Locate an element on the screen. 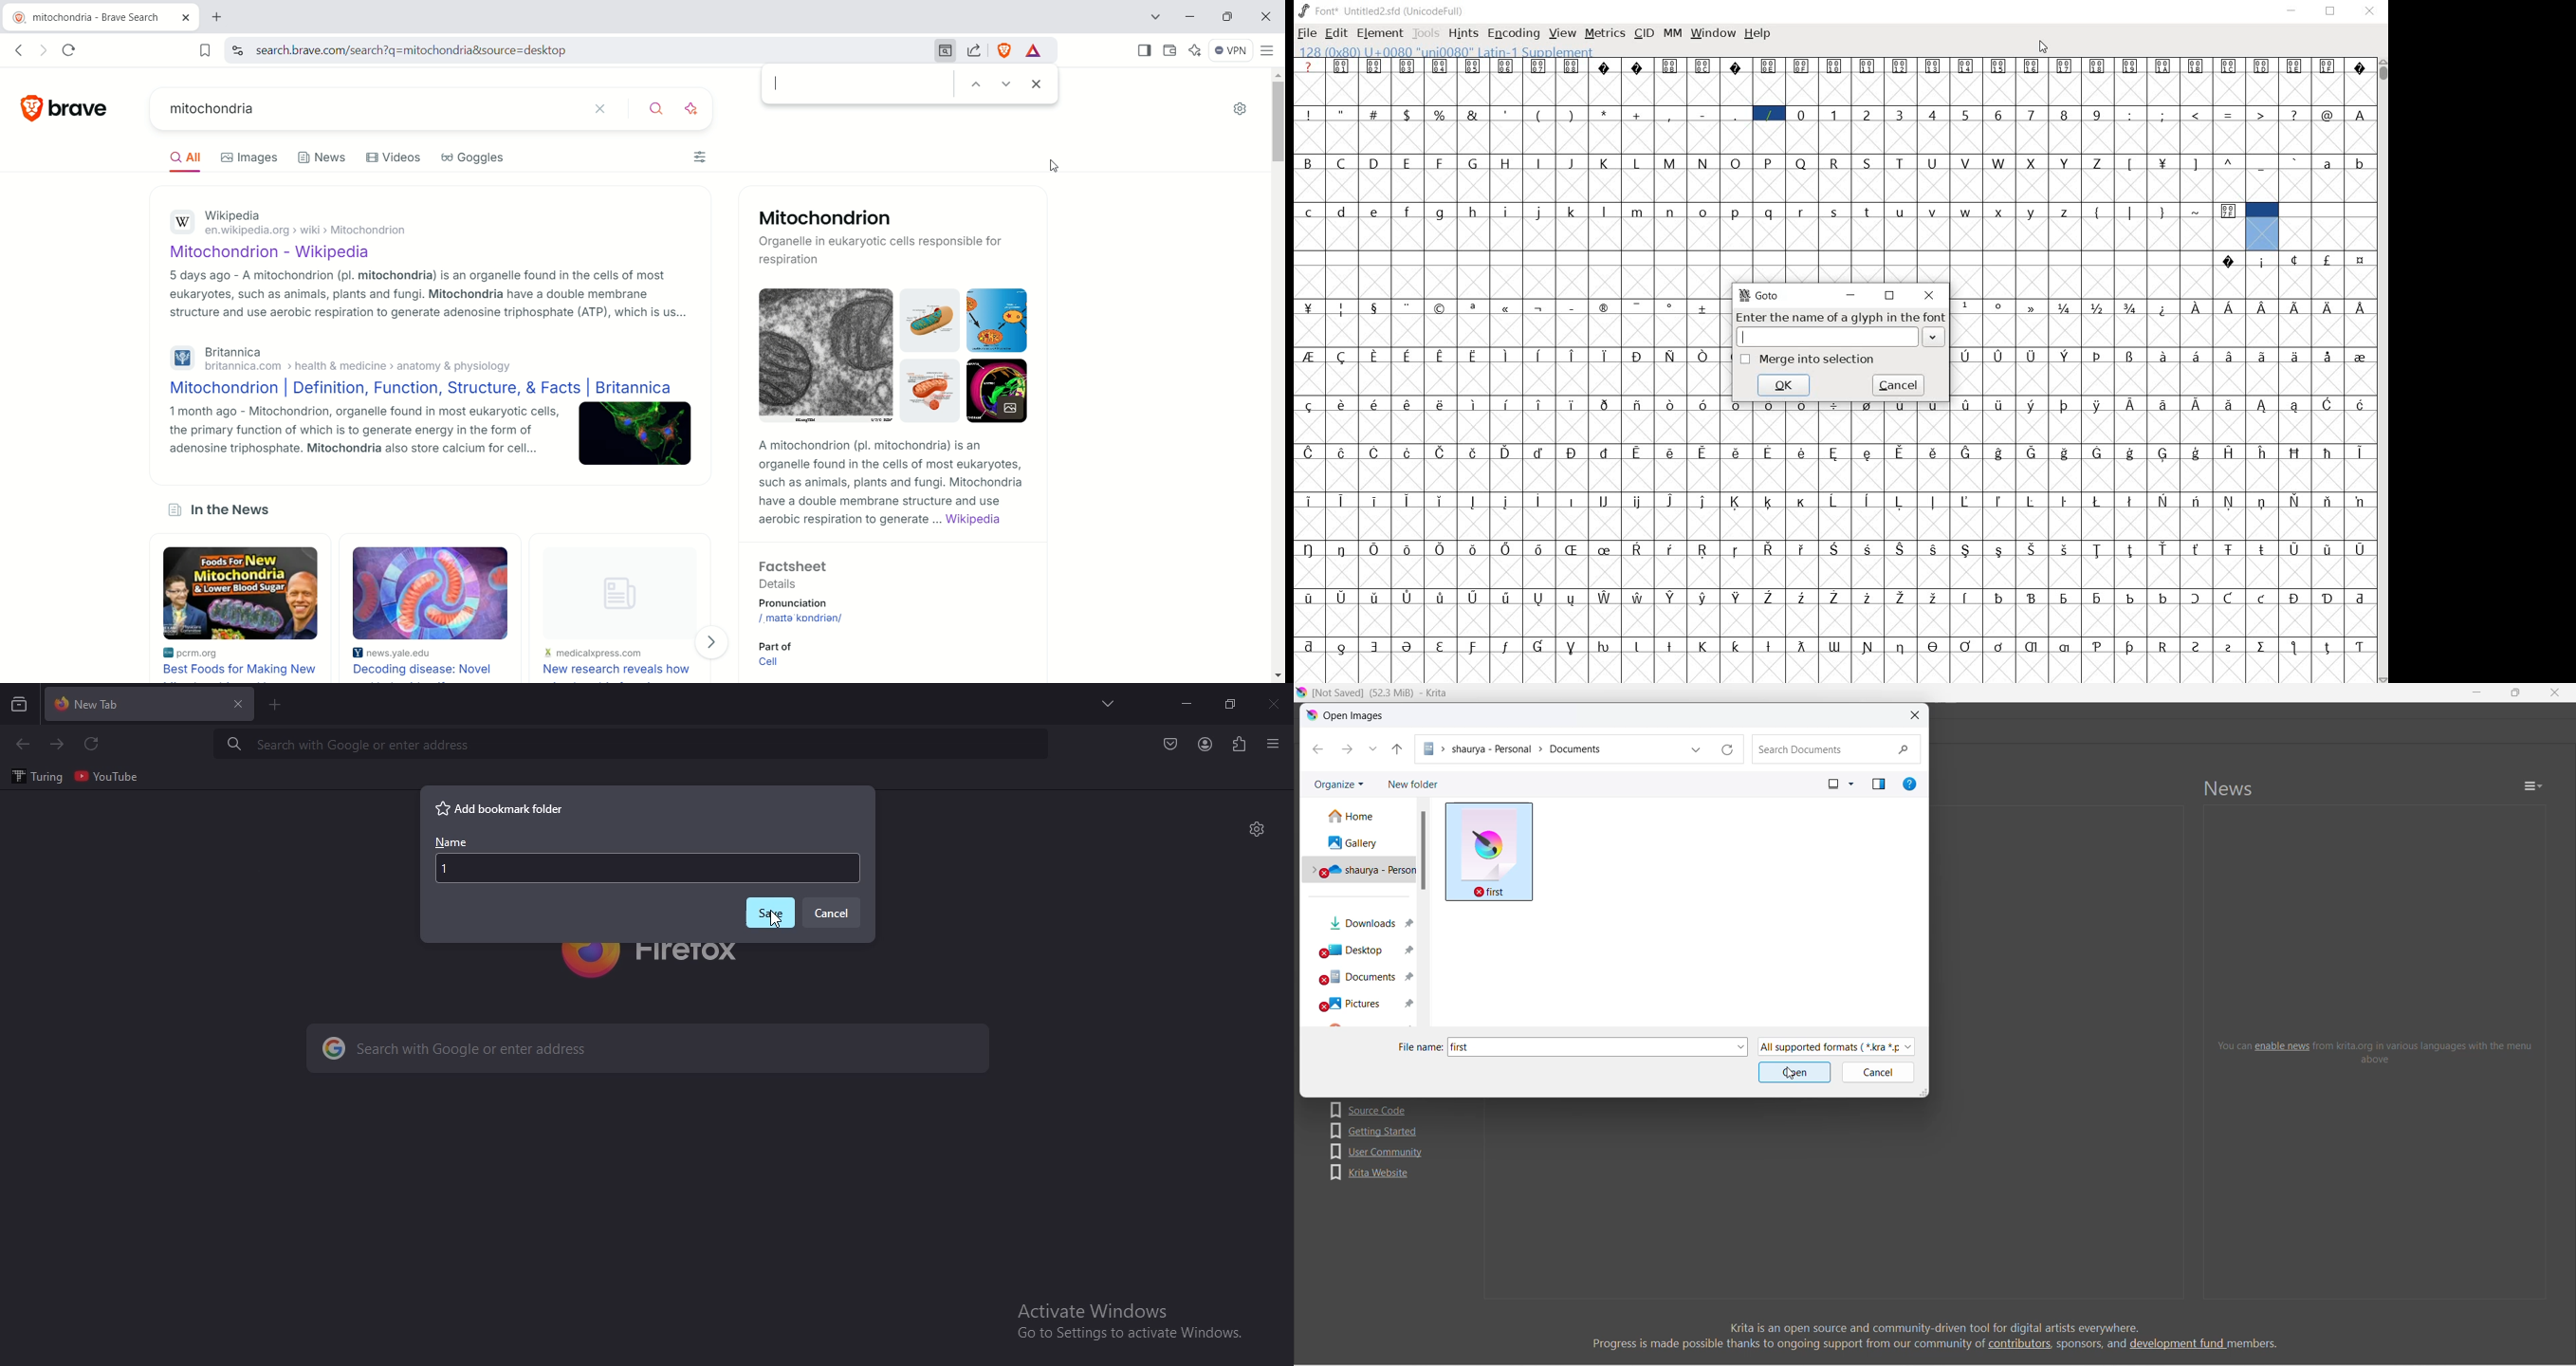 Image resolution: width=2576 pixels, height=1372 pixels. turing is located at coordinates (35, 777).